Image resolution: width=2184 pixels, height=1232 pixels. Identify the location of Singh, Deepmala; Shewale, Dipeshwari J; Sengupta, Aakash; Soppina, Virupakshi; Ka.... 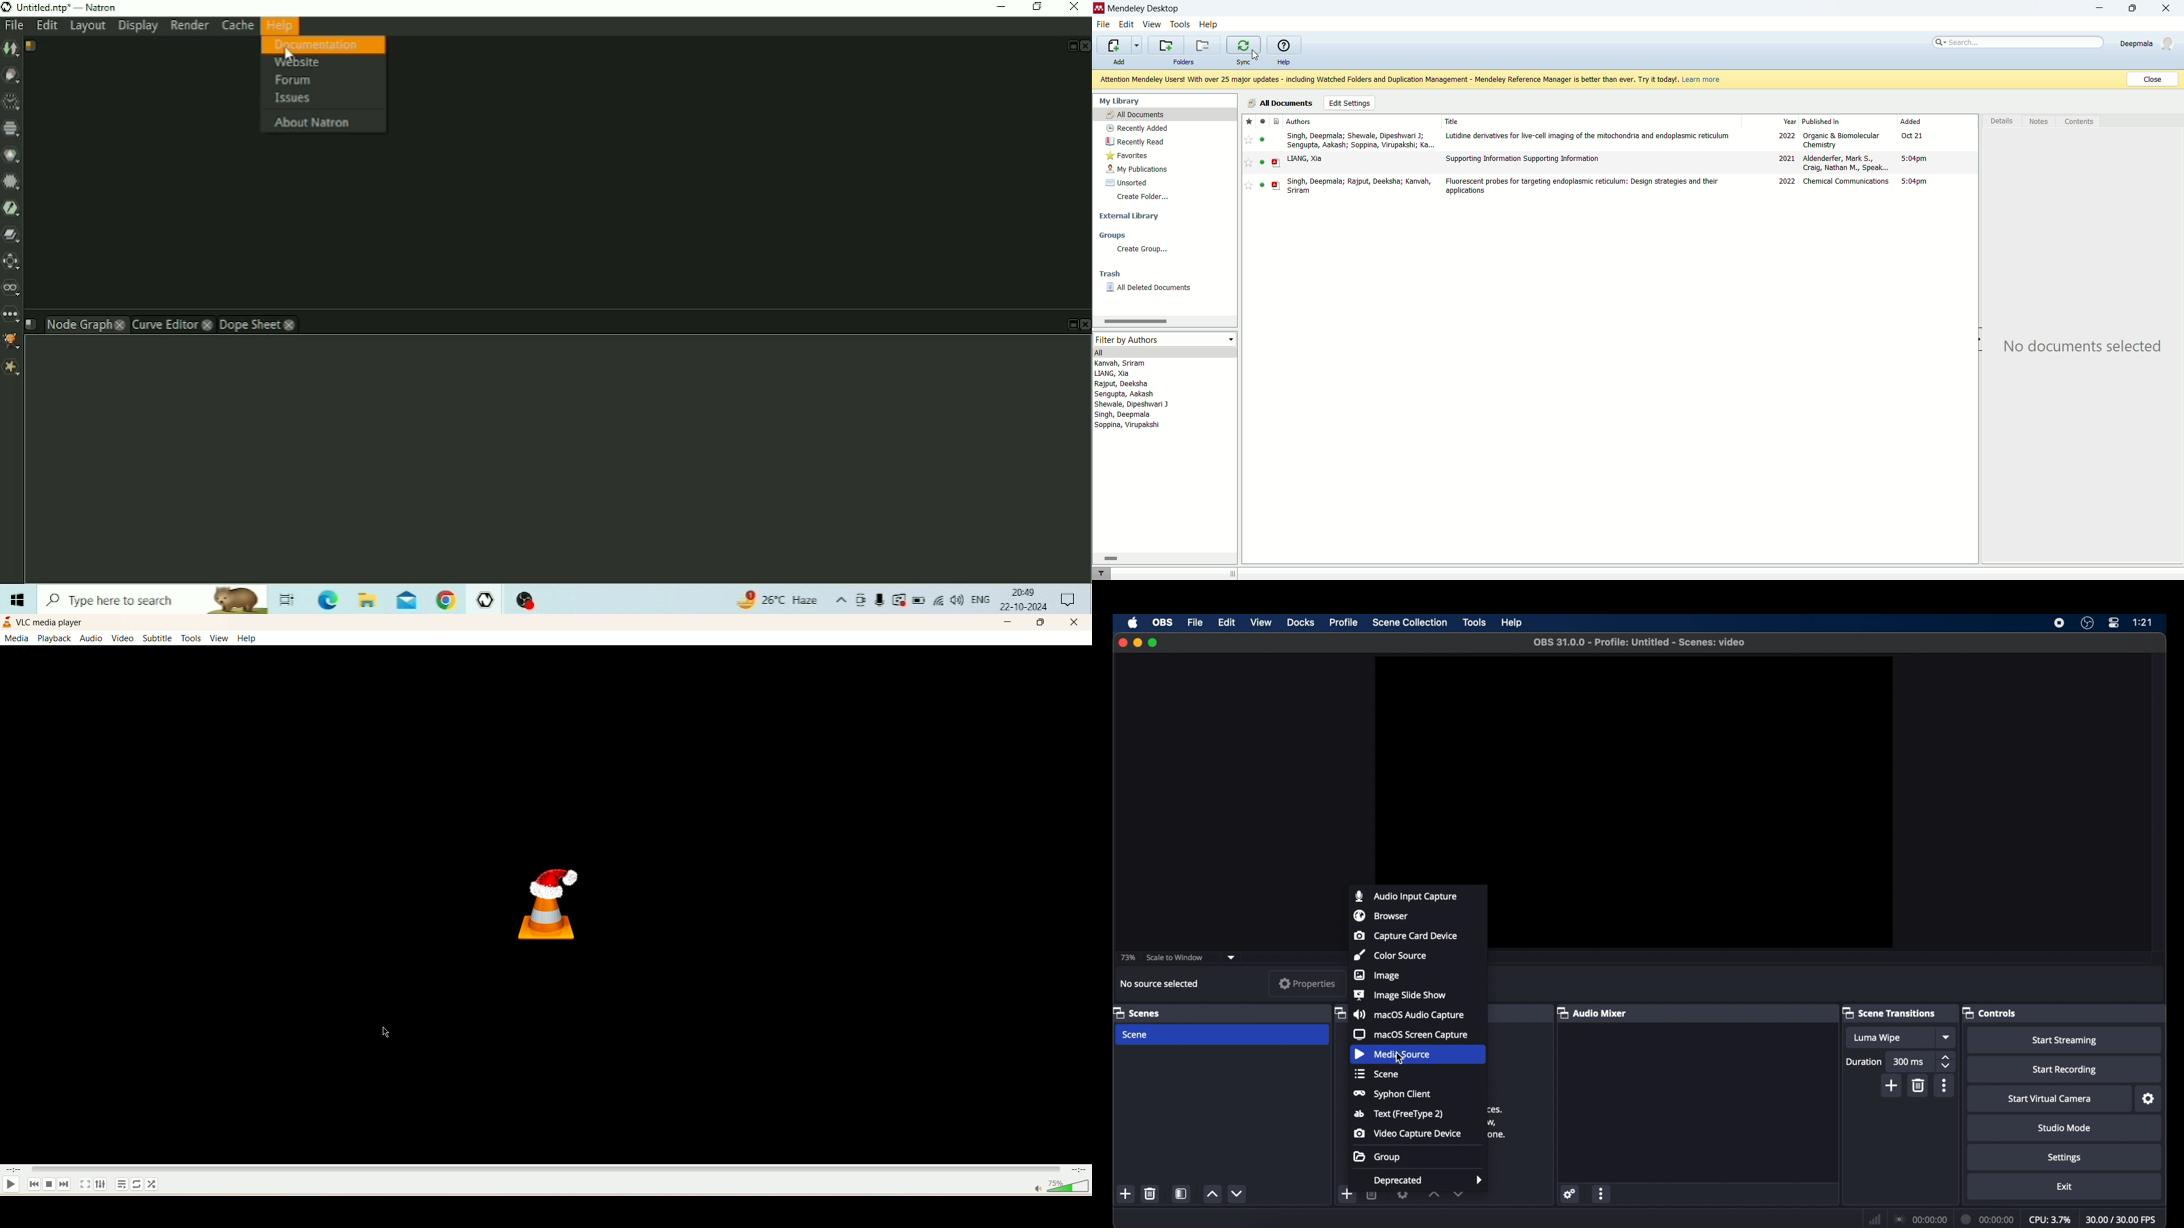
(1361, 140).